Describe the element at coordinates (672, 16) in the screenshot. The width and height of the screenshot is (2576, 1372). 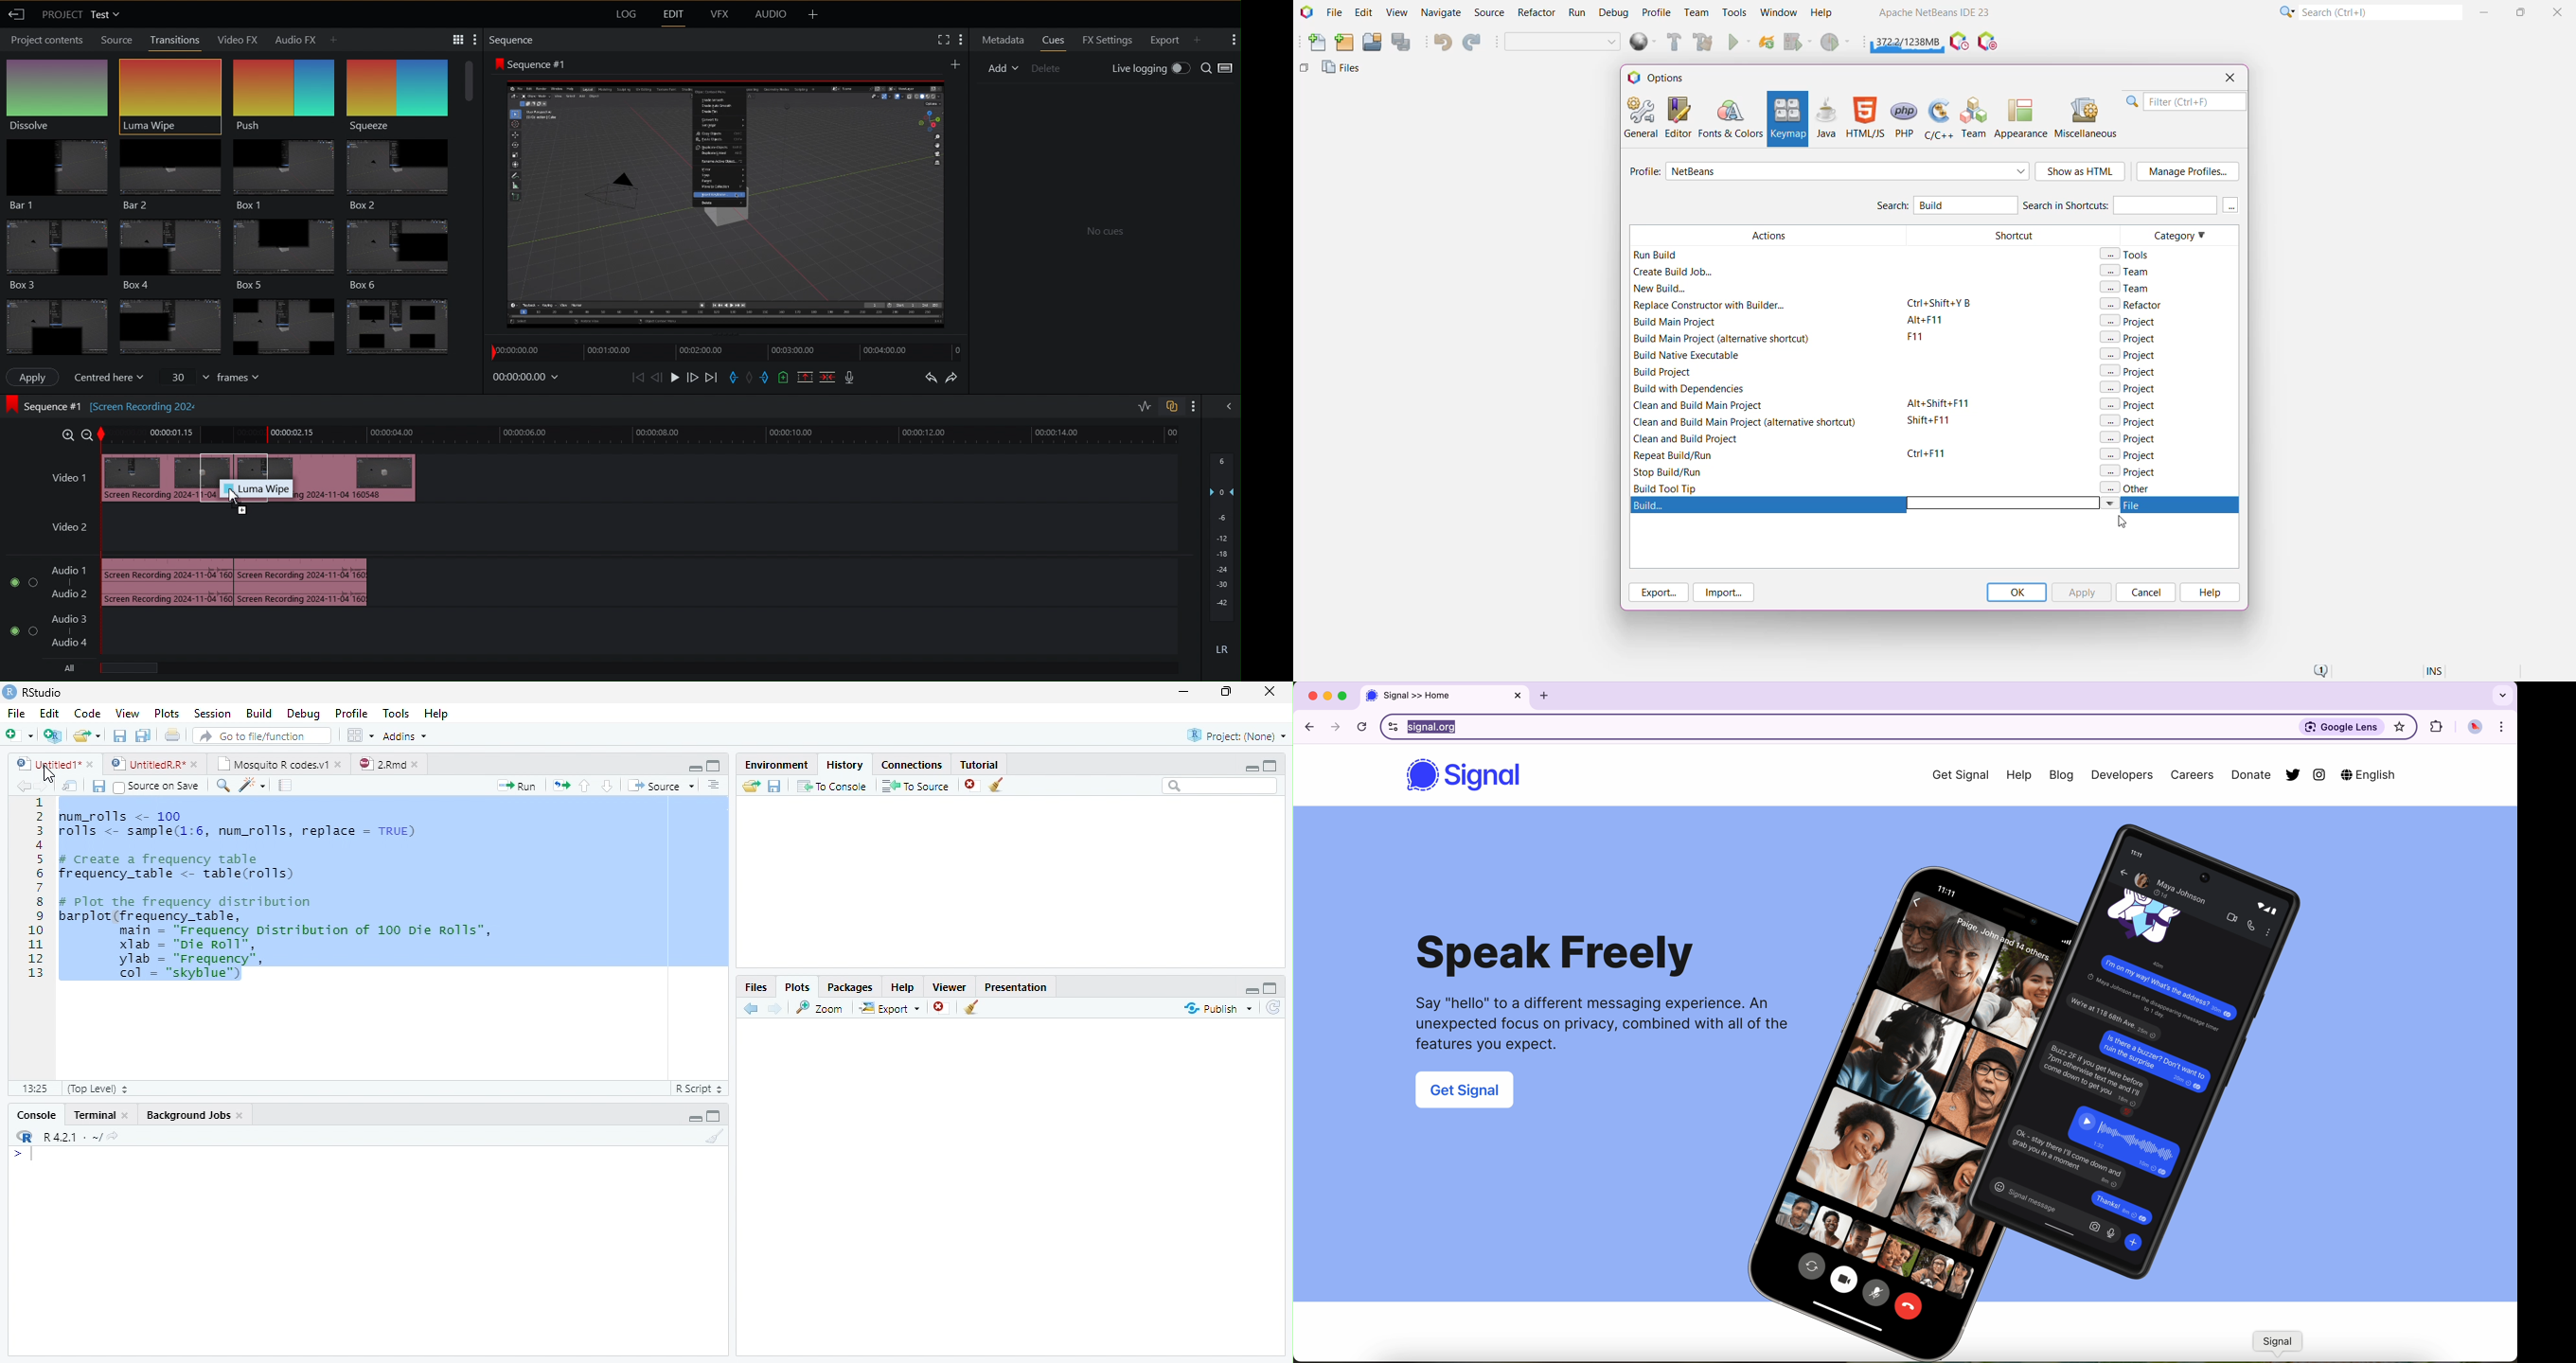
I see `Edit` at that location.